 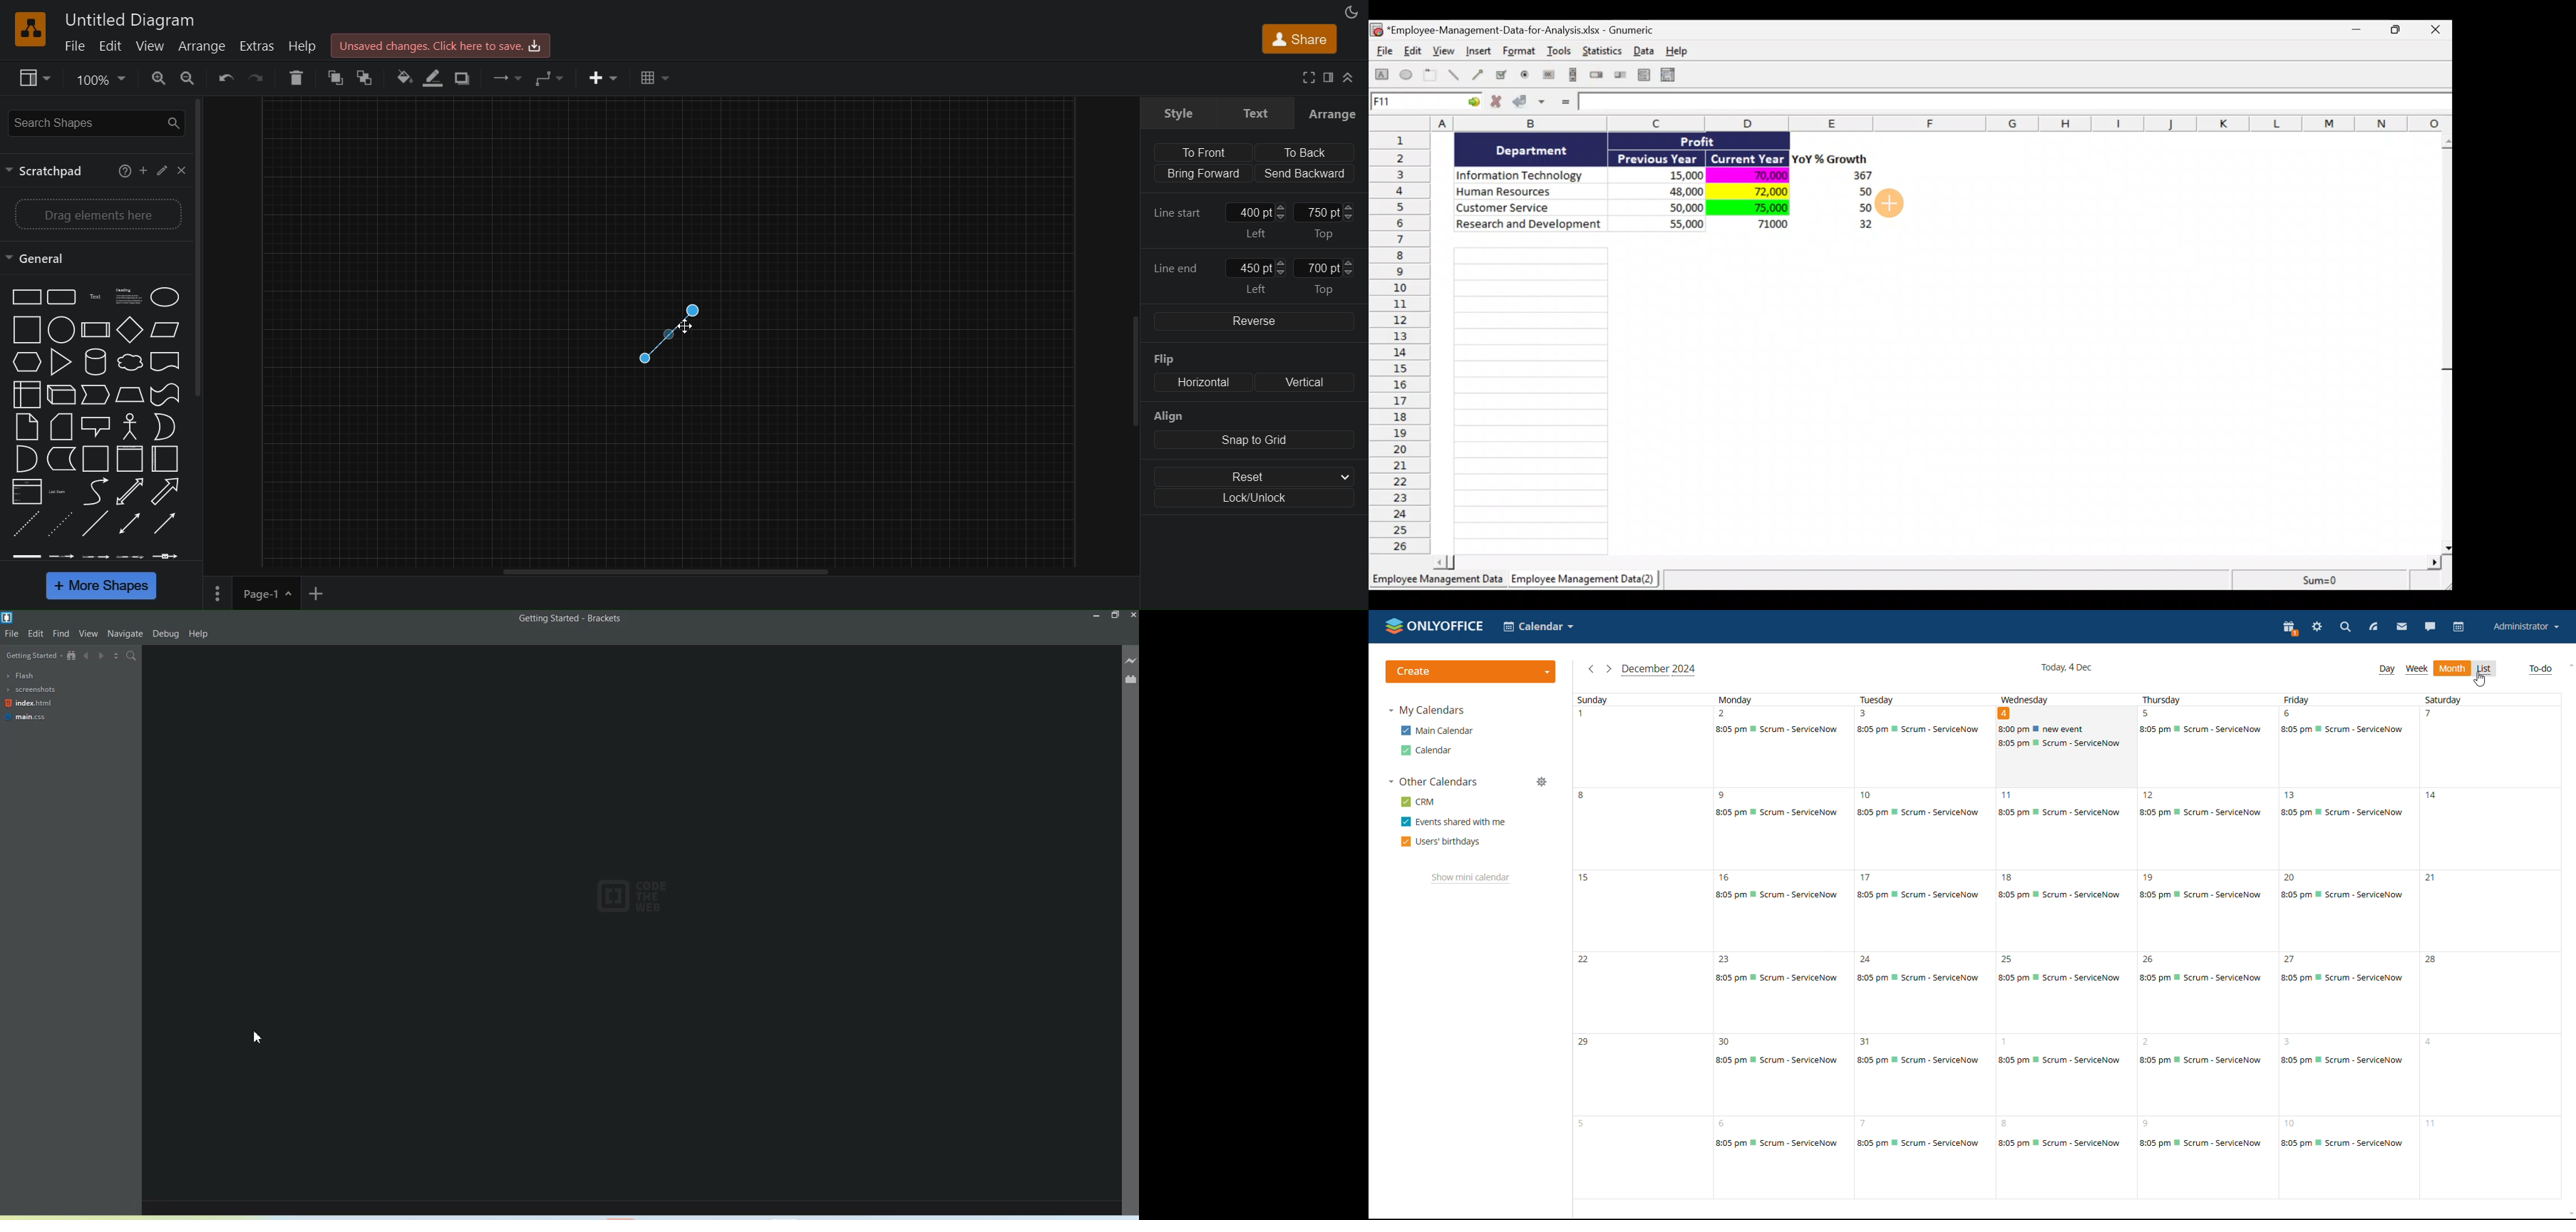 I want to click on List, so click(x=25, y=492).